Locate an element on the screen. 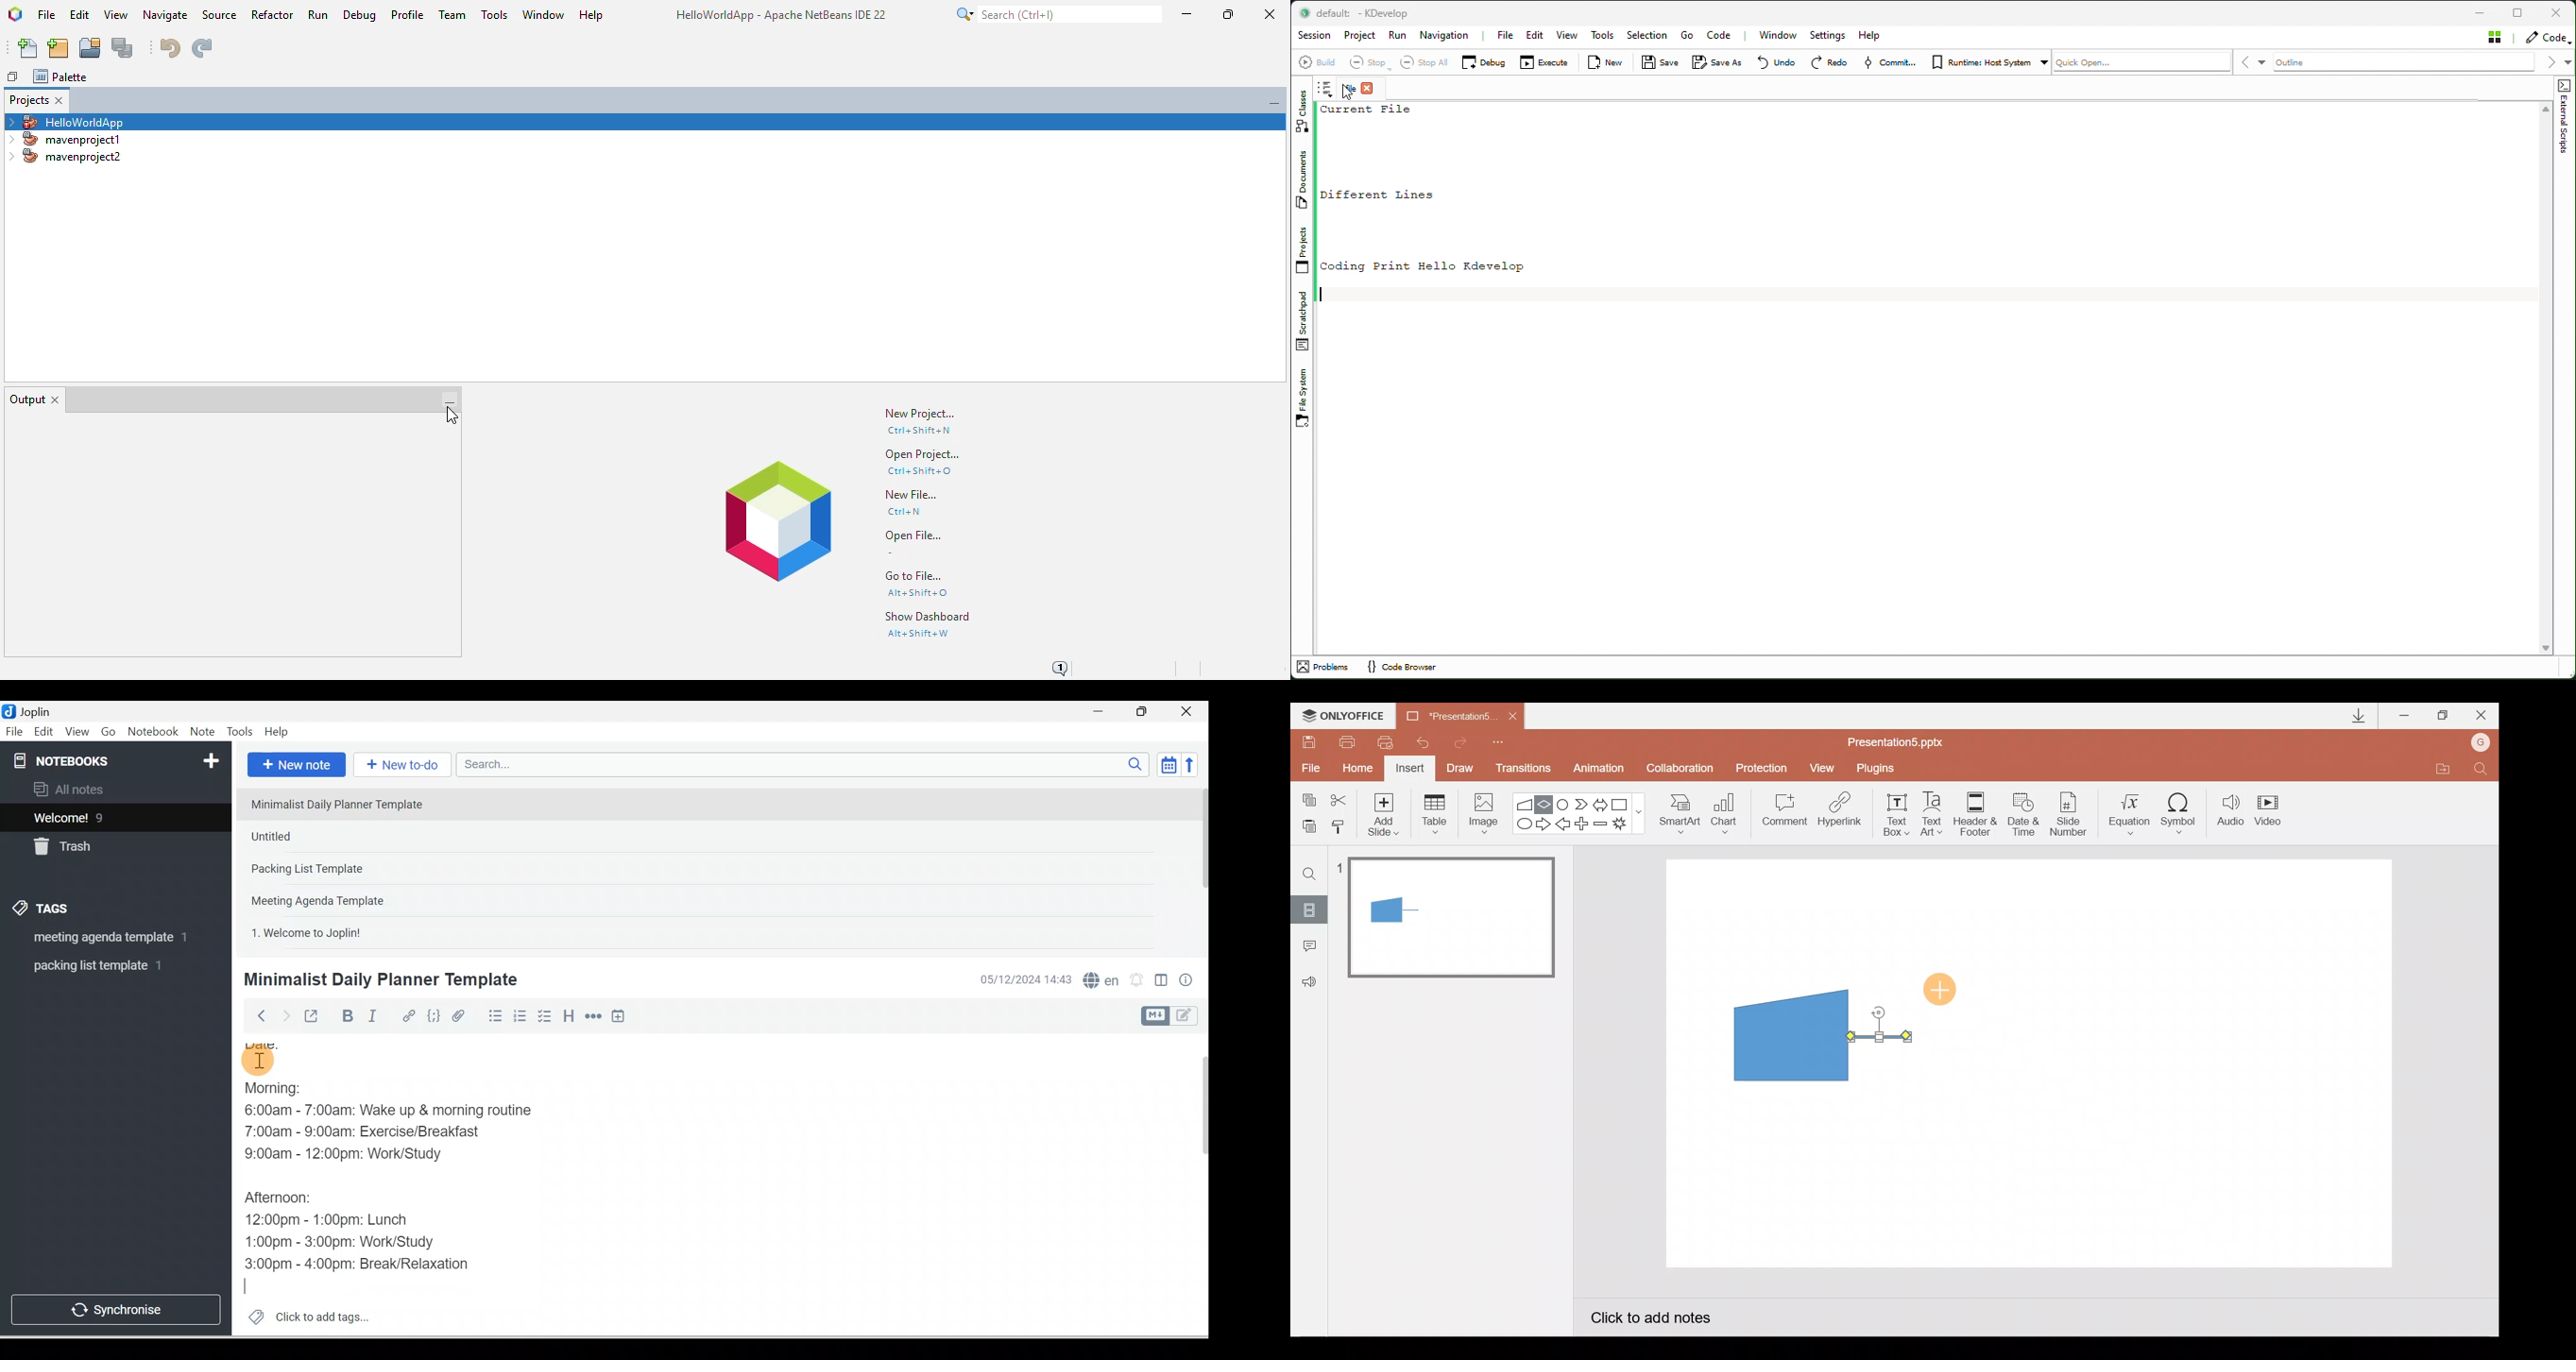 The height and width of the screenshot is (1372, 2576). Audio is located at coordinates (2231, 813).